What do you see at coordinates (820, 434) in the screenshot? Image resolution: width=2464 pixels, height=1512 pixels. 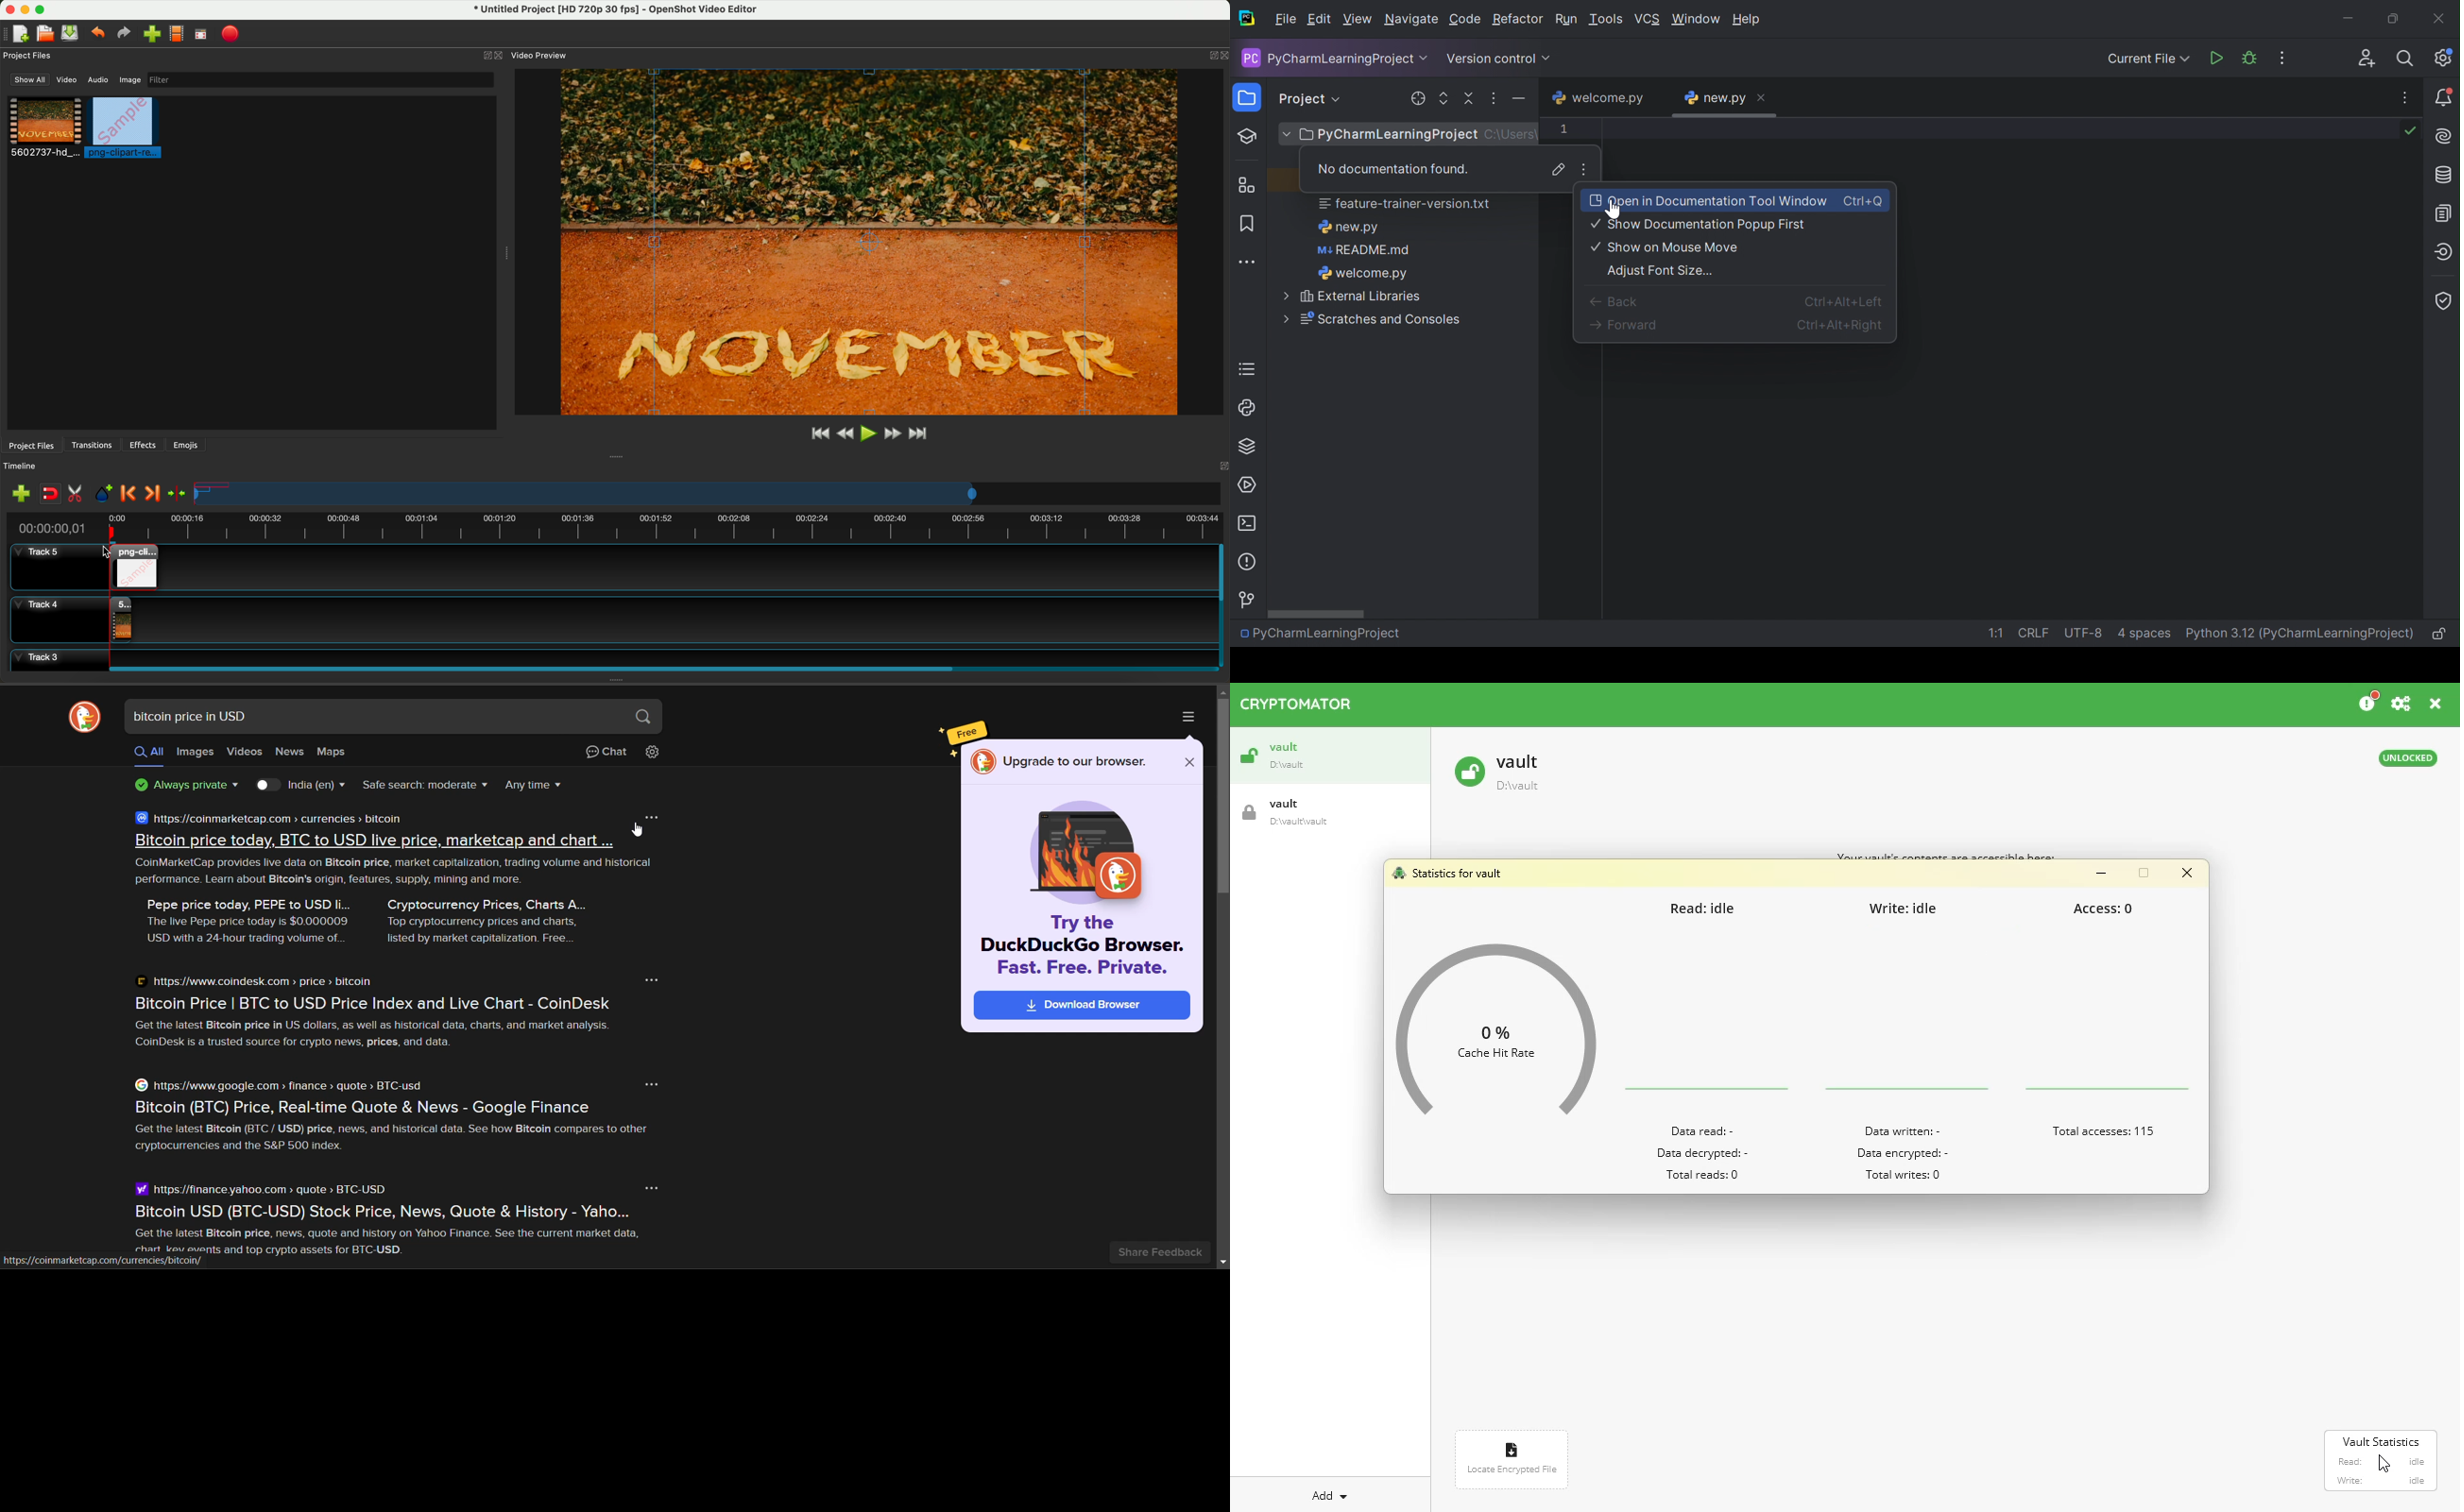 I see `jump to start` at bounding box center [820, 434].